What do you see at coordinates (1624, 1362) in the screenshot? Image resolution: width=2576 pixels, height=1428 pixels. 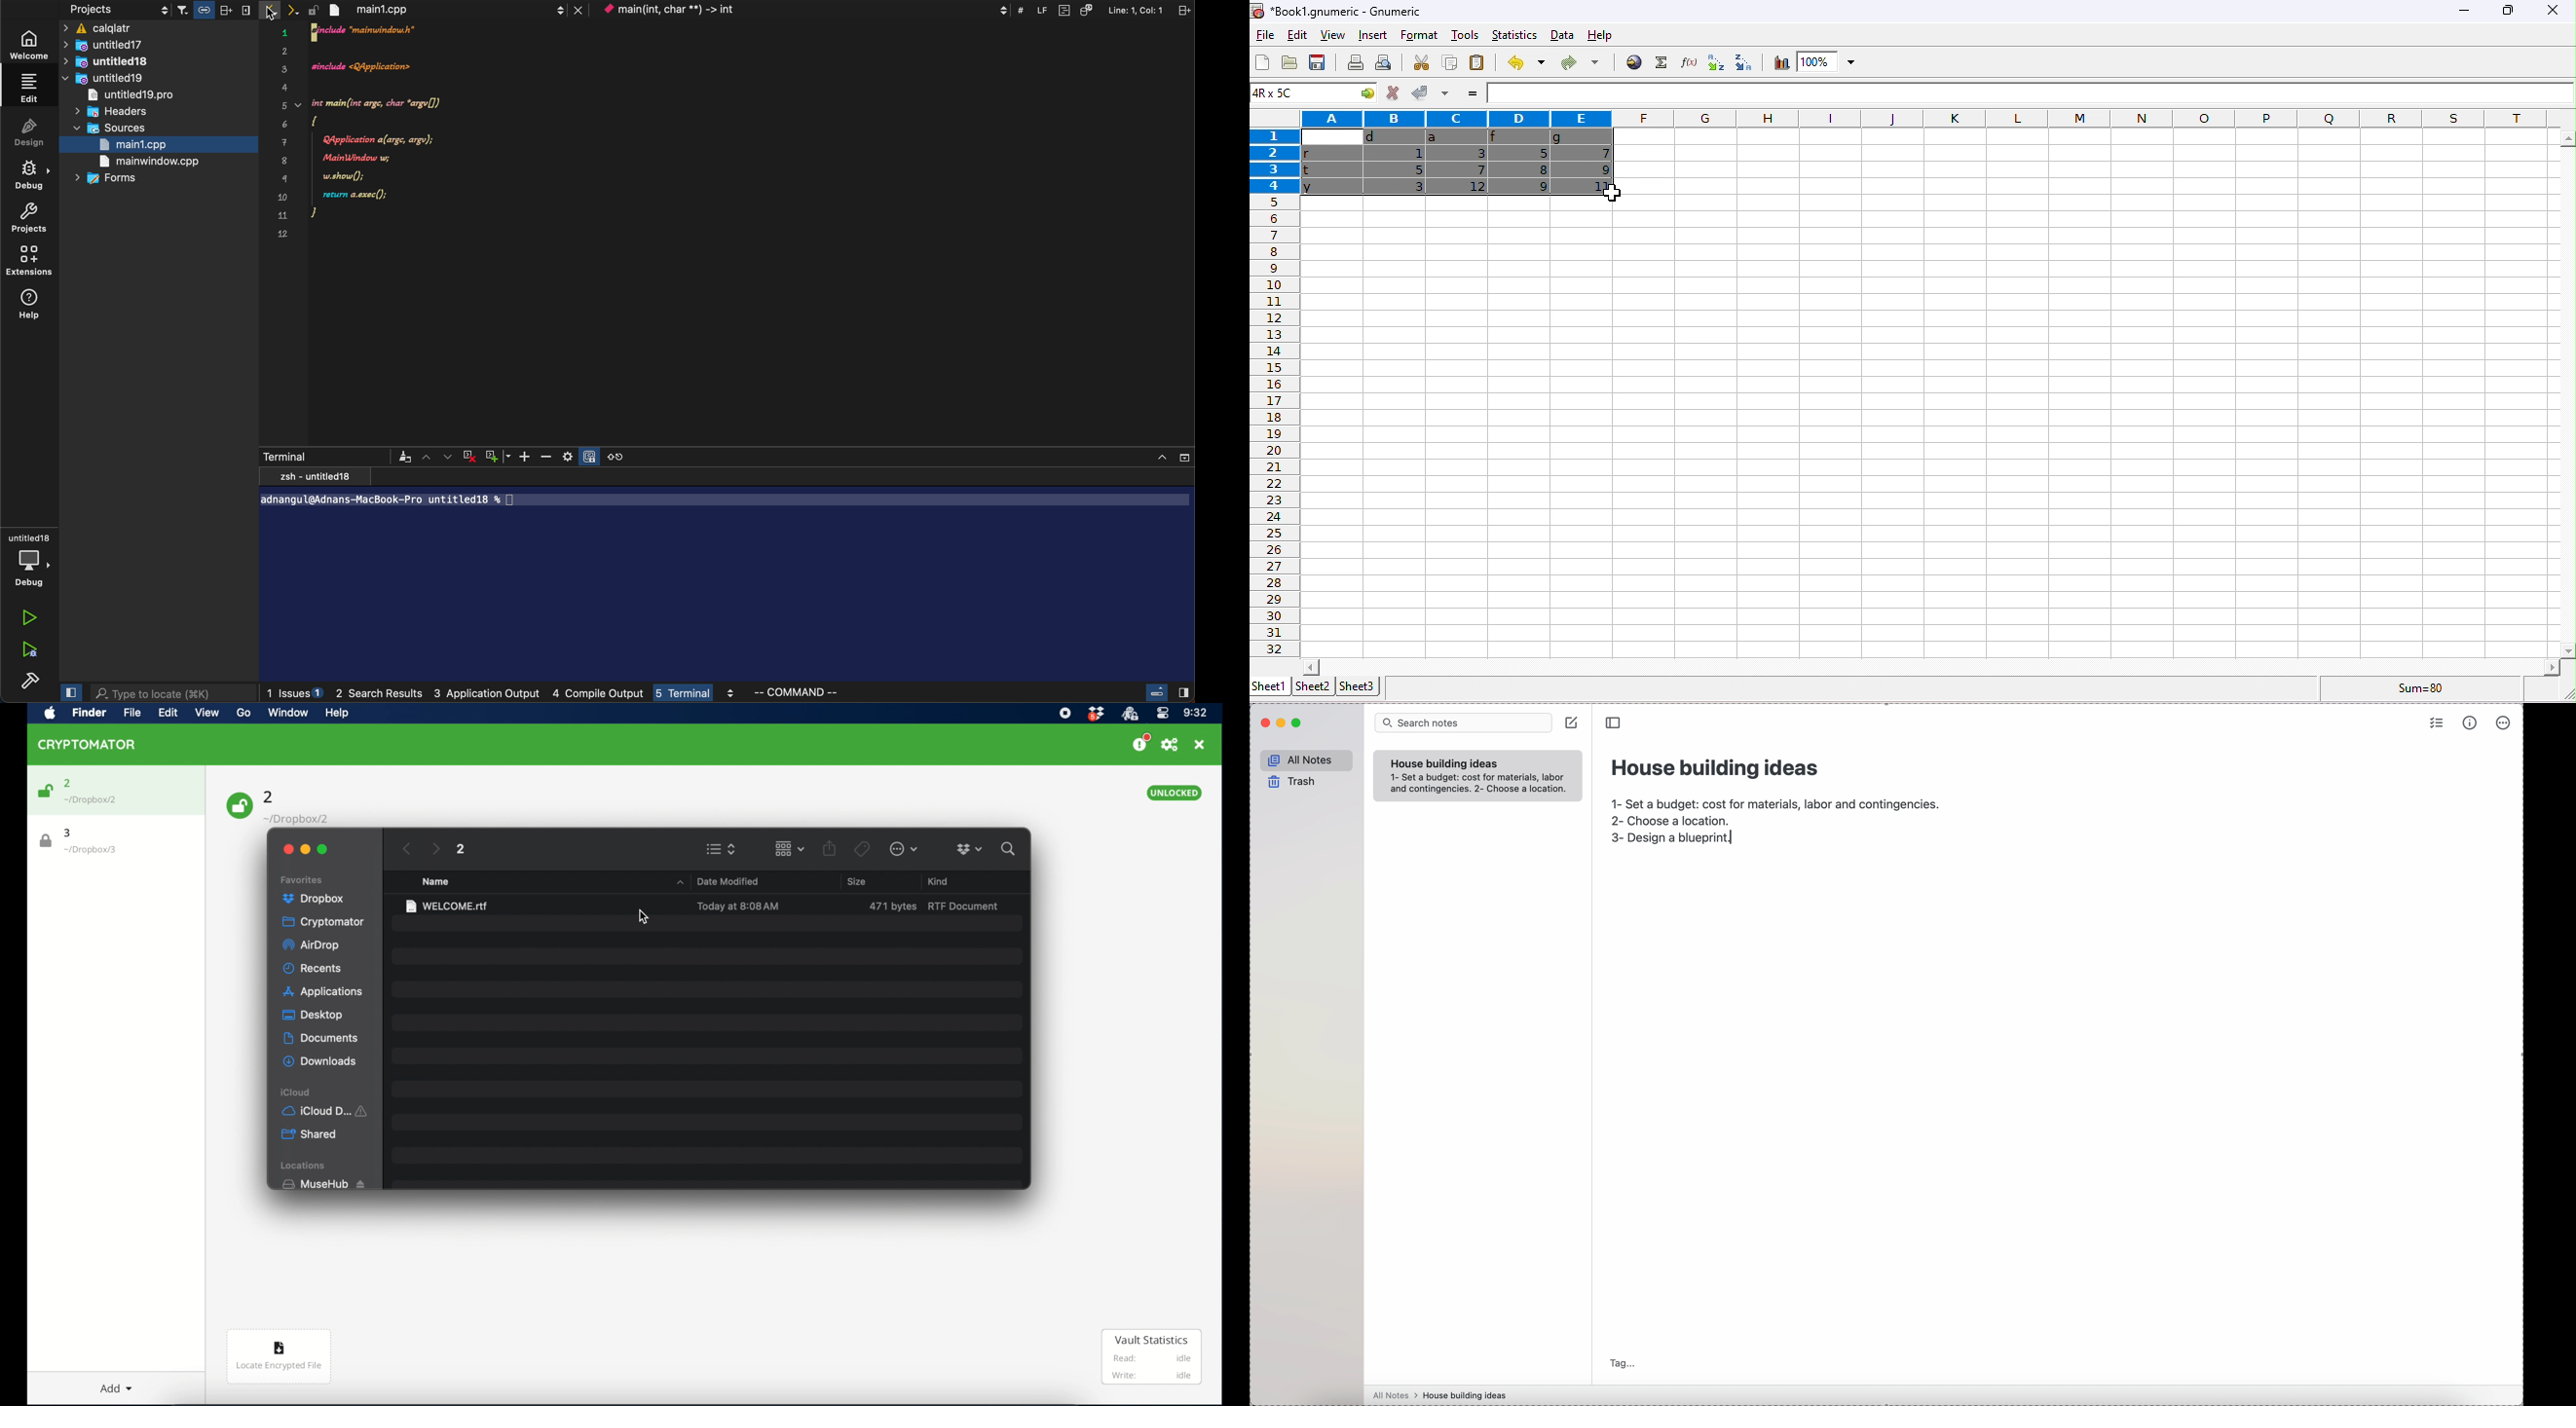 I see `tag` at bounding box center [1624, 1362].